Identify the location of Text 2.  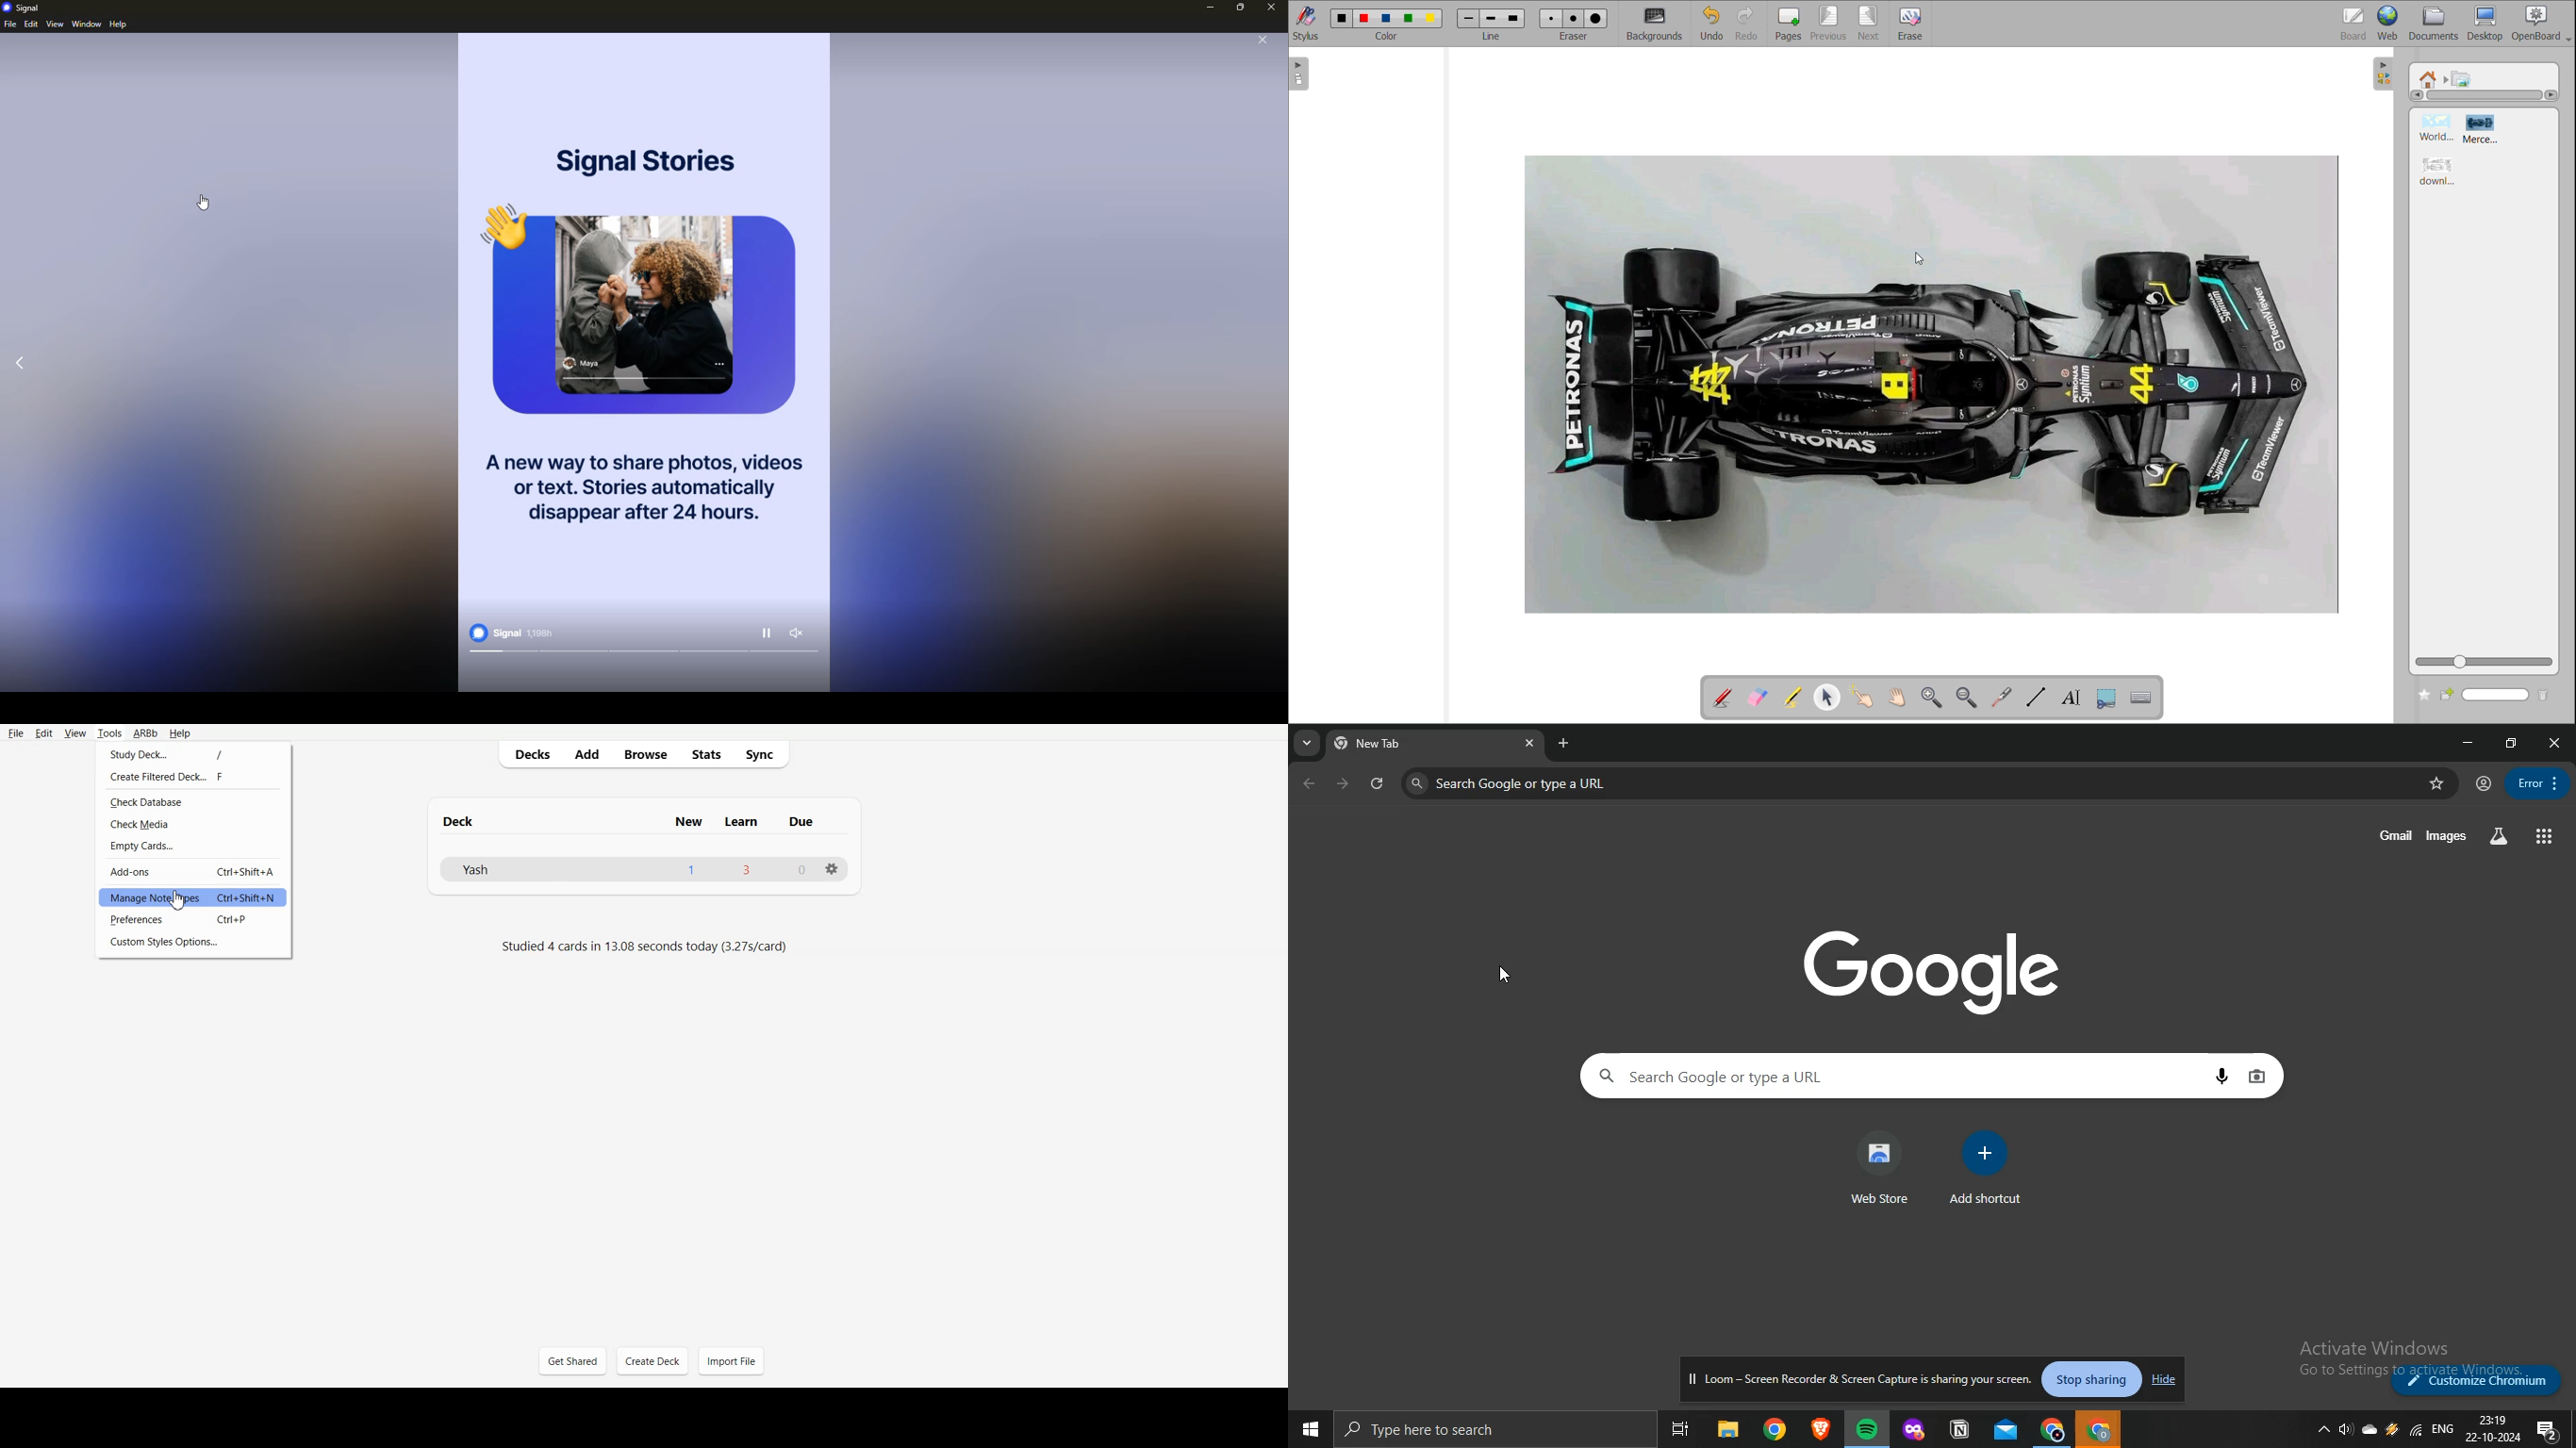
(645, 947).